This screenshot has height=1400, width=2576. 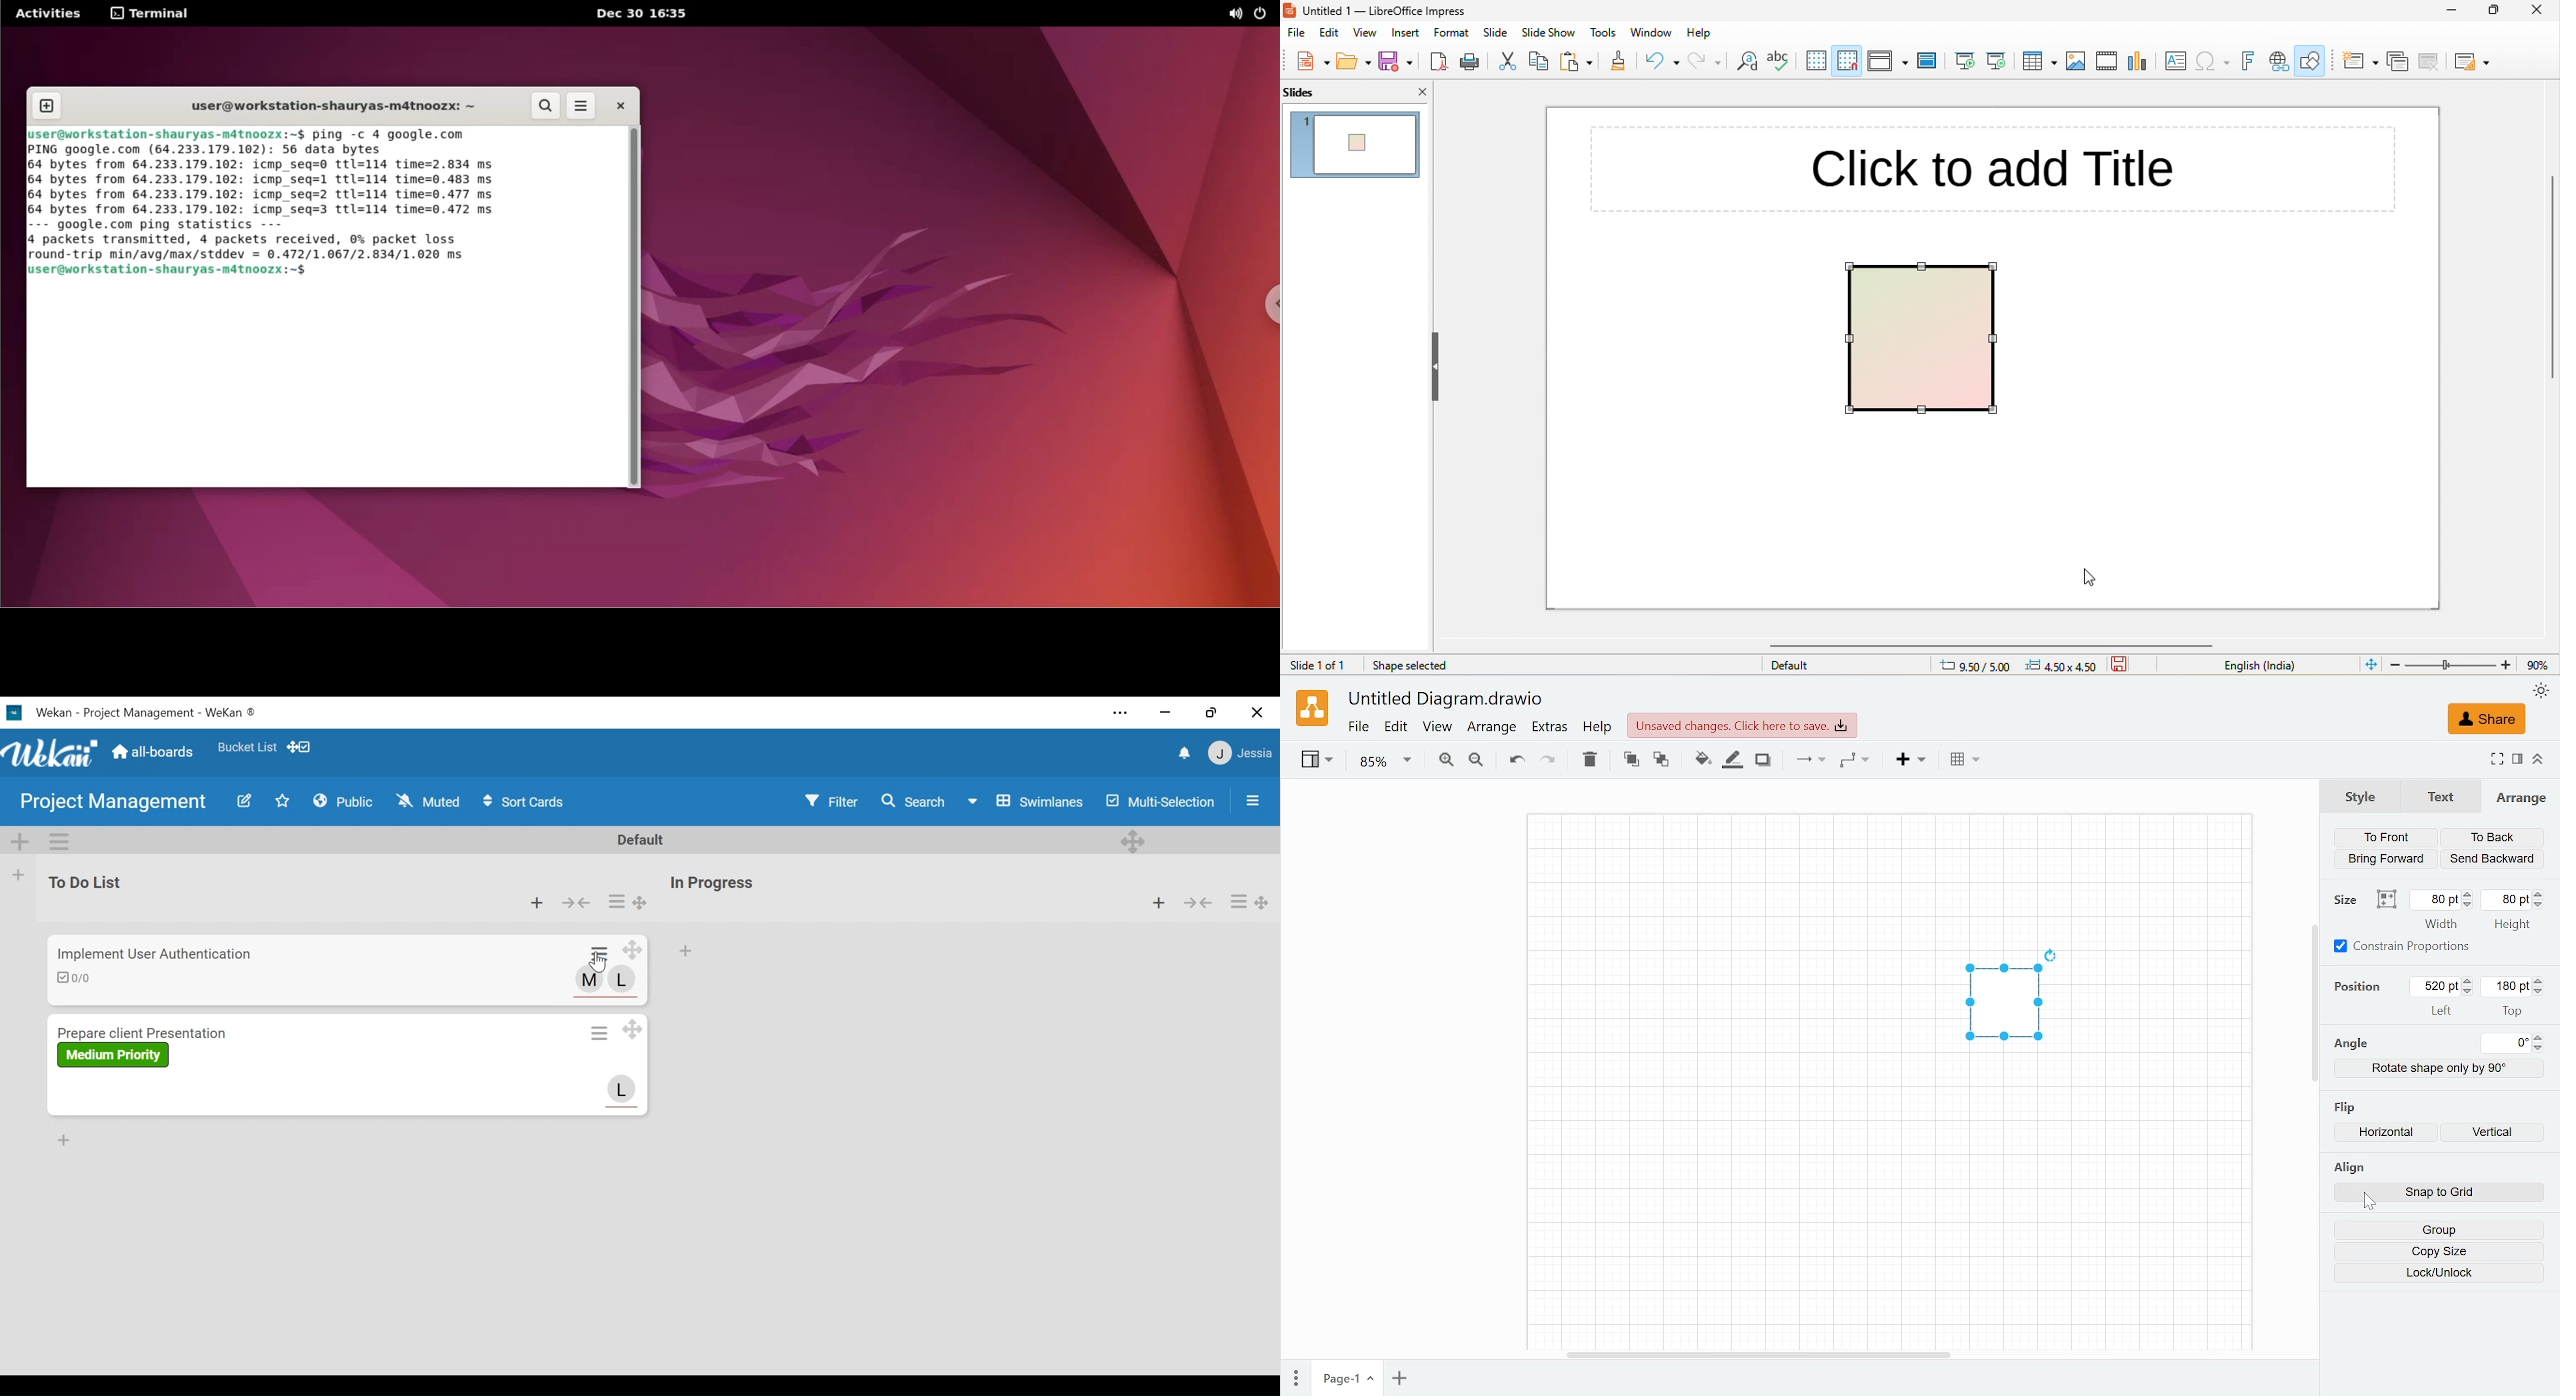 What do you see at coordinates (2435, 899) in the screenshot?
I see `Current width` at bounding box center [2435, 899].